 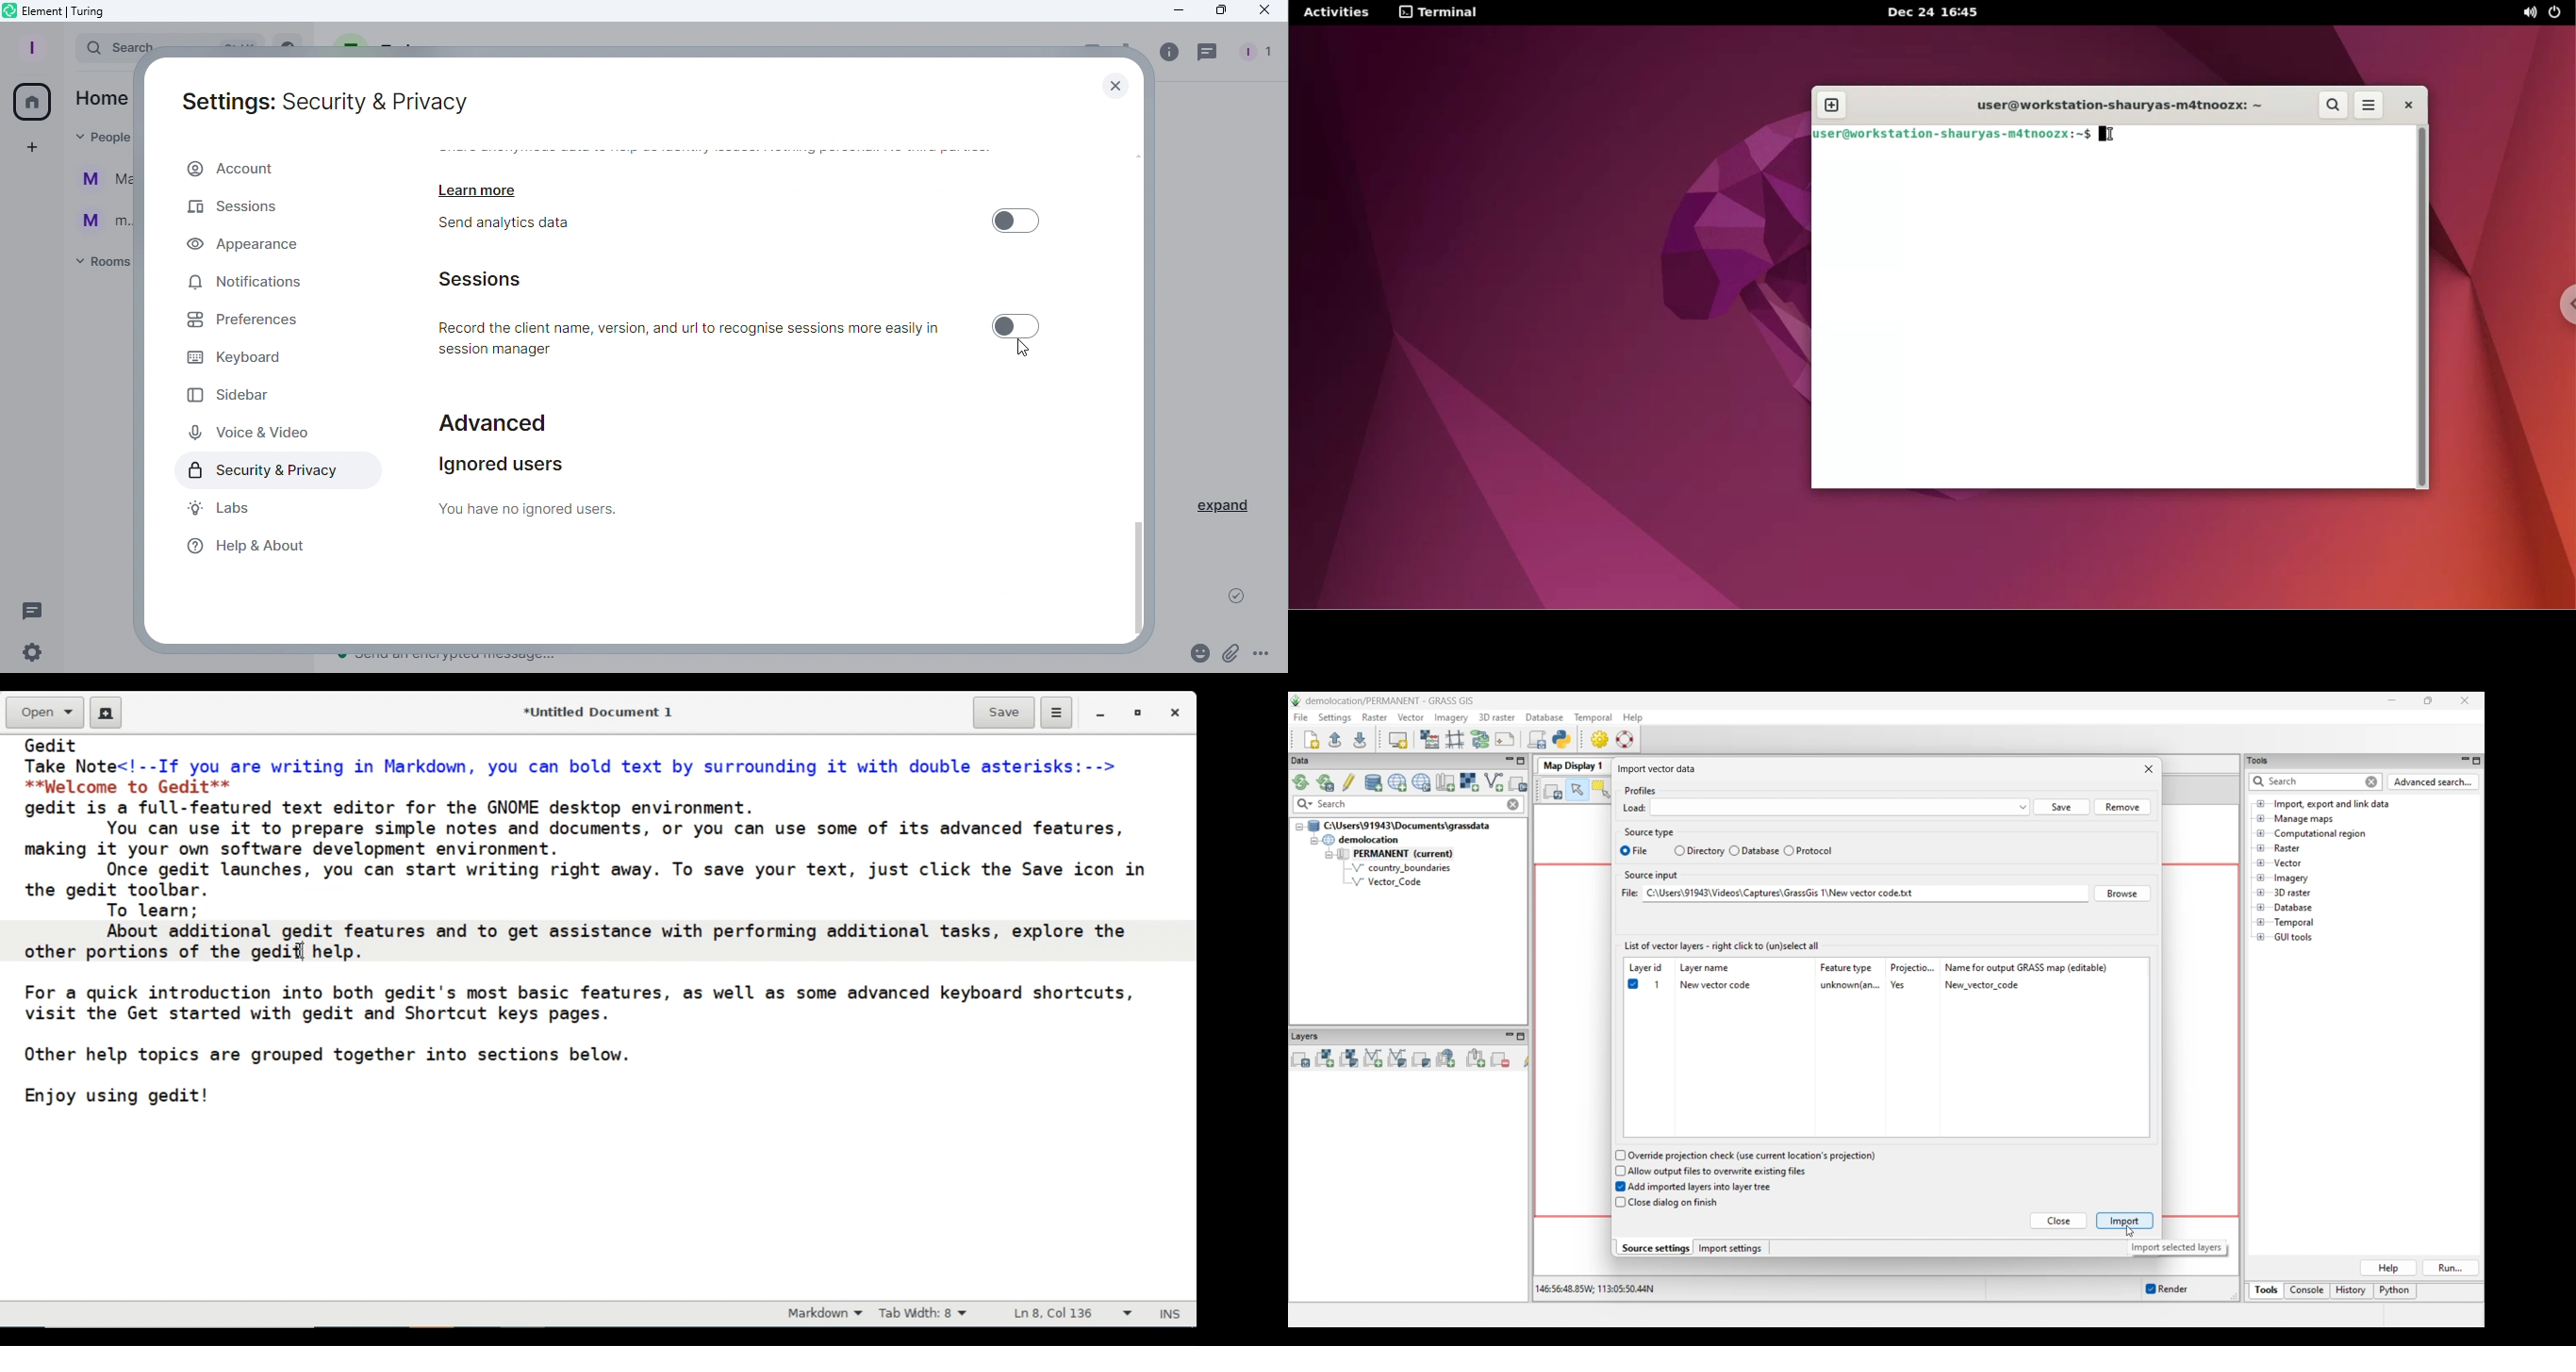 What do you see at coordinates (595, 711) in the screenshot?
I see `Untitled  document` at bounding box center [595, 711].